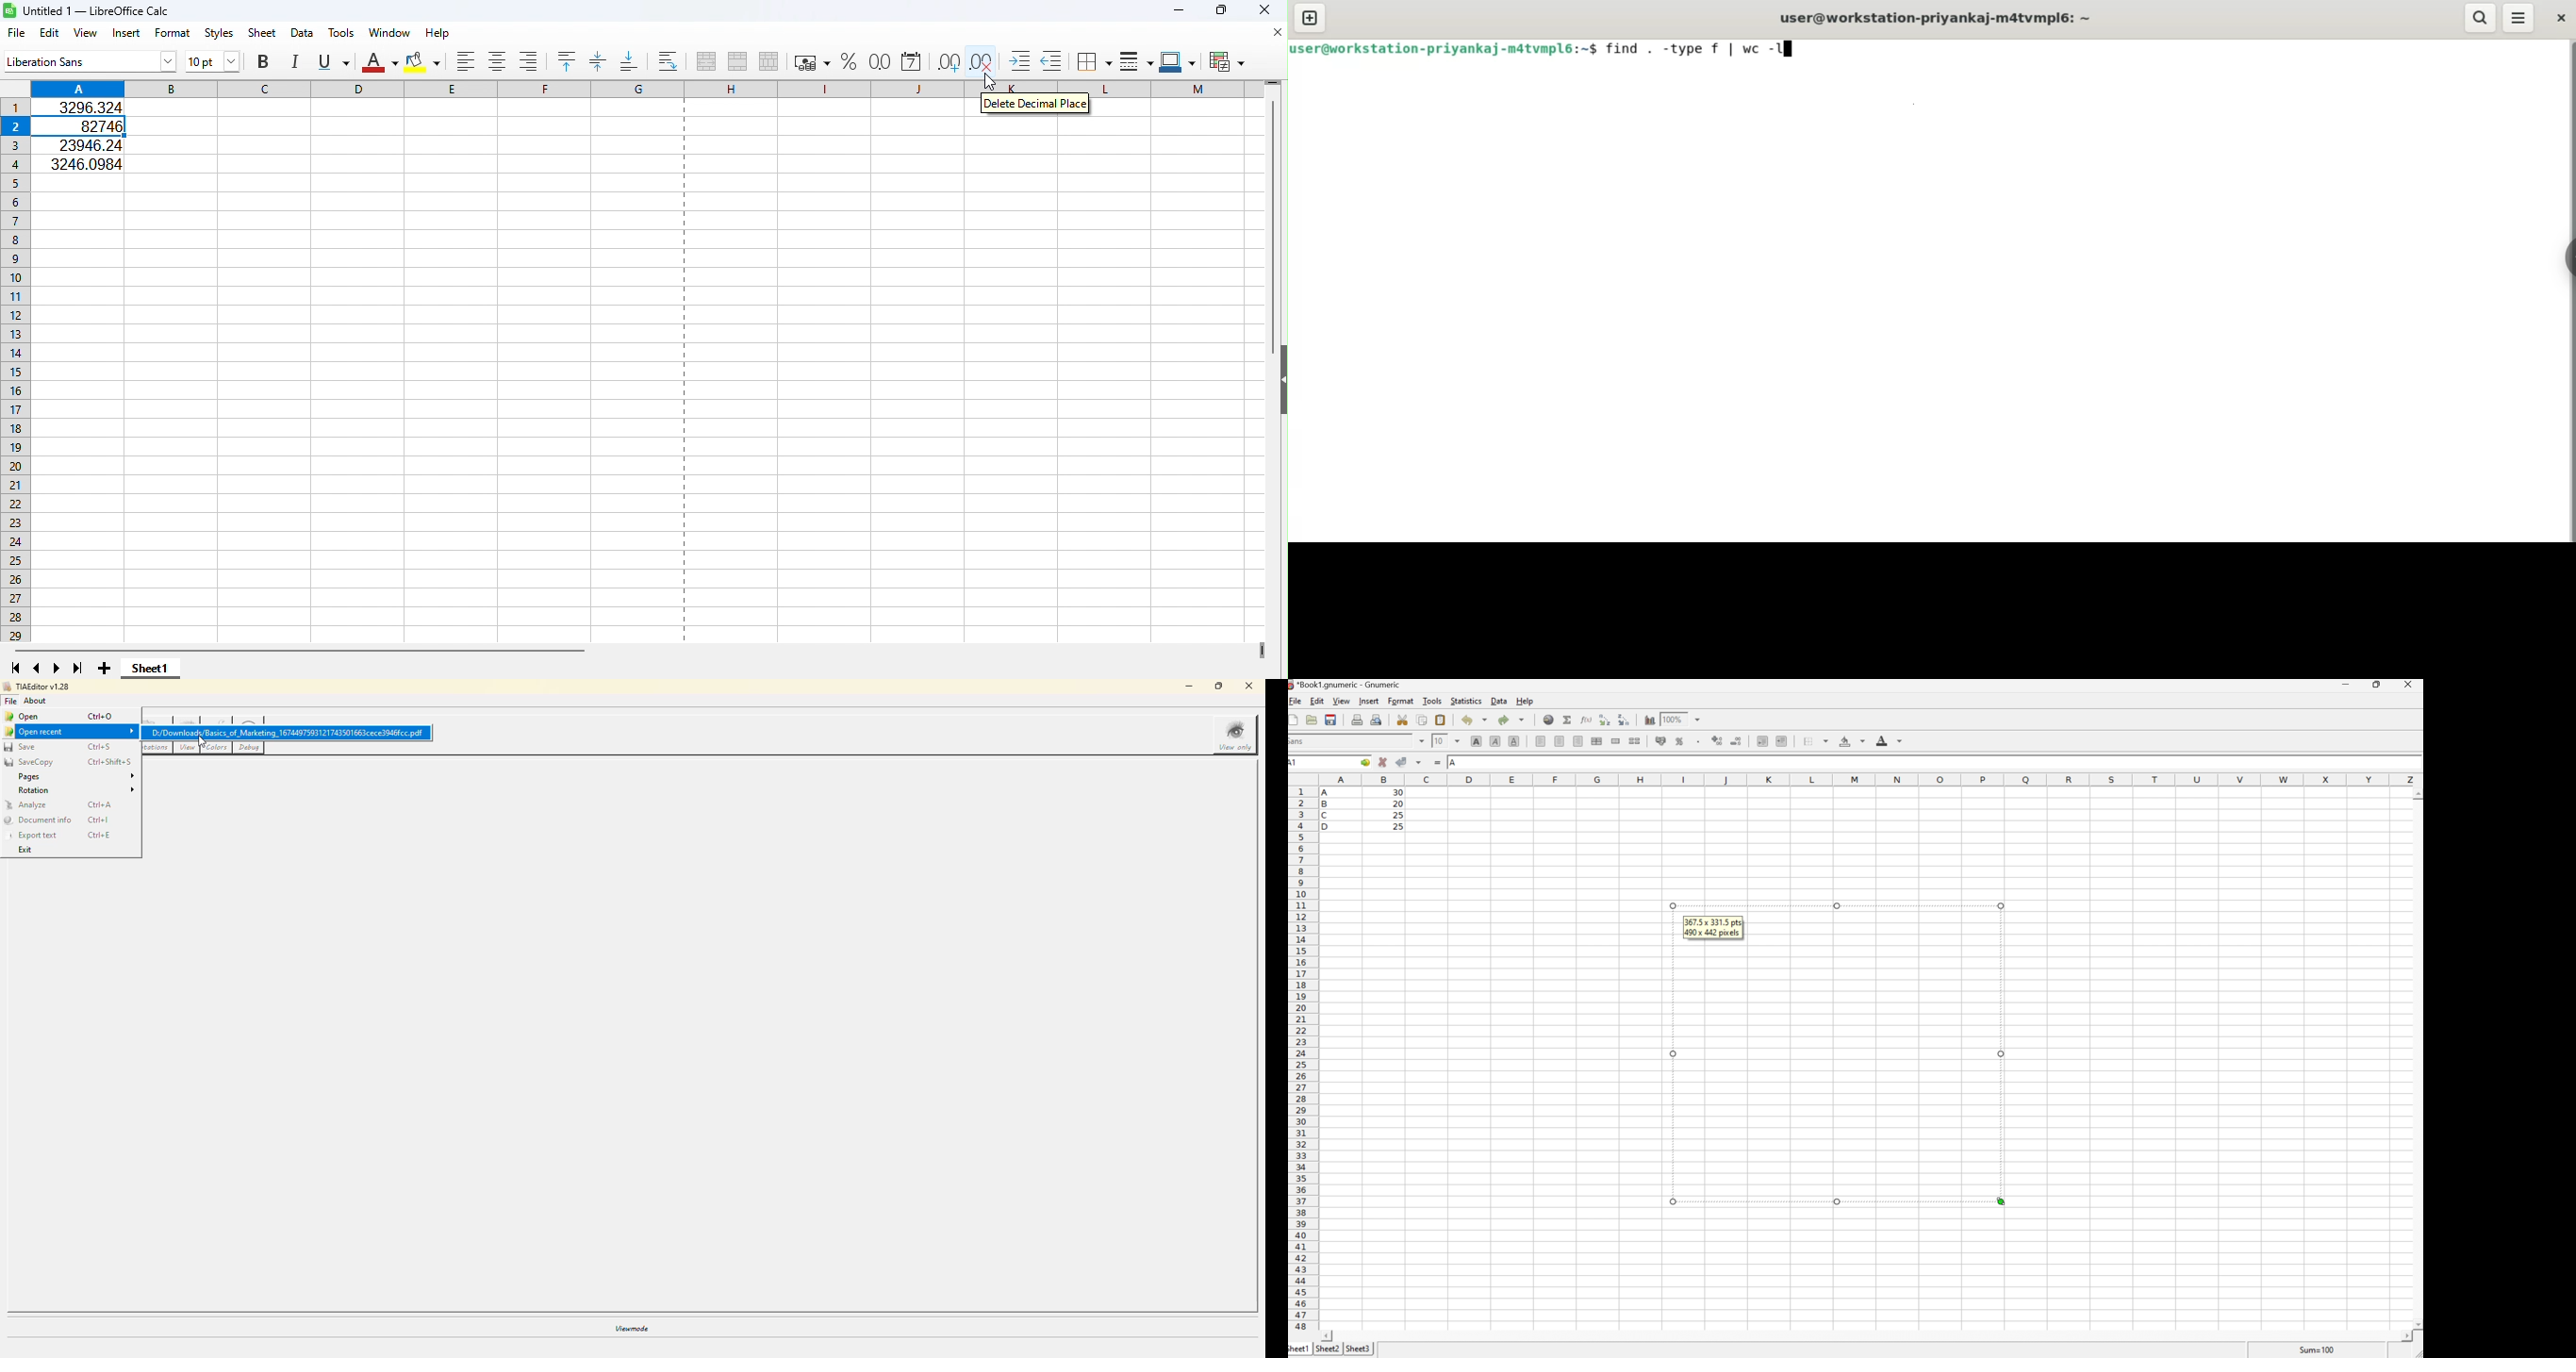 This screenshot has height=1372, width=2576. I want to click on Cursor, so click(985, 84).